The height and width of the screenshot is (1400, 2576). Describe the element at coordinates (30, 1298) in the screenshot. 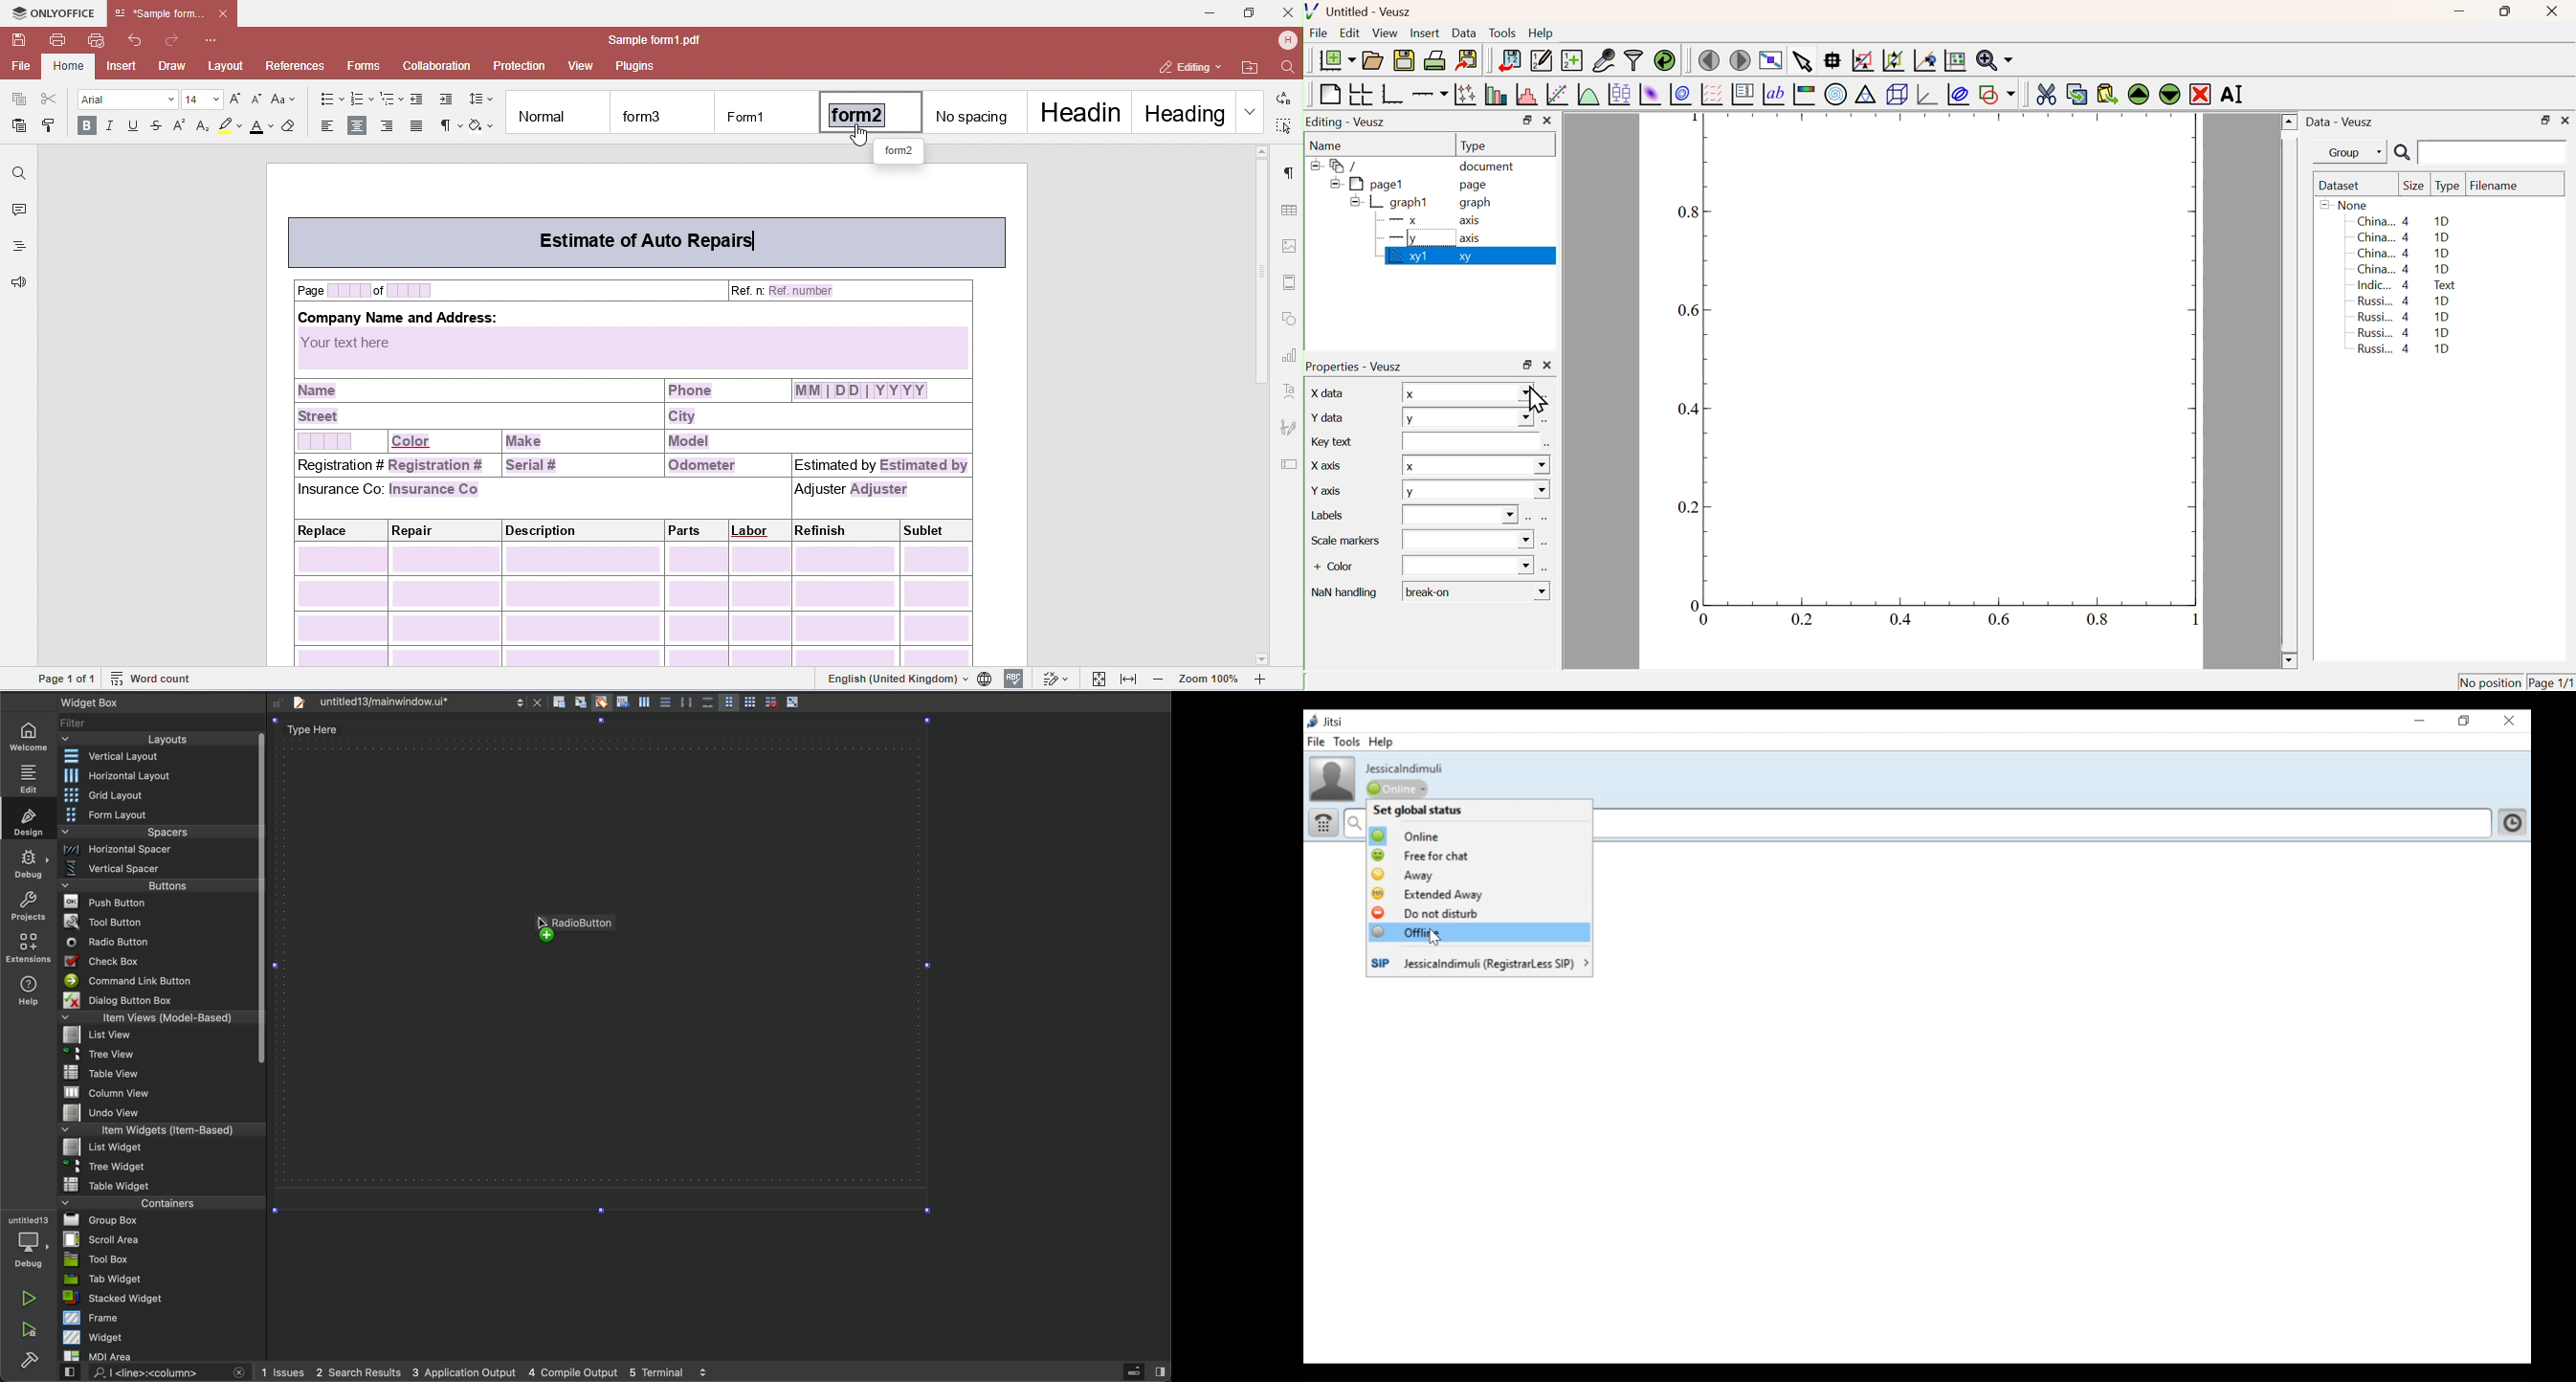

I see `run` at that location.